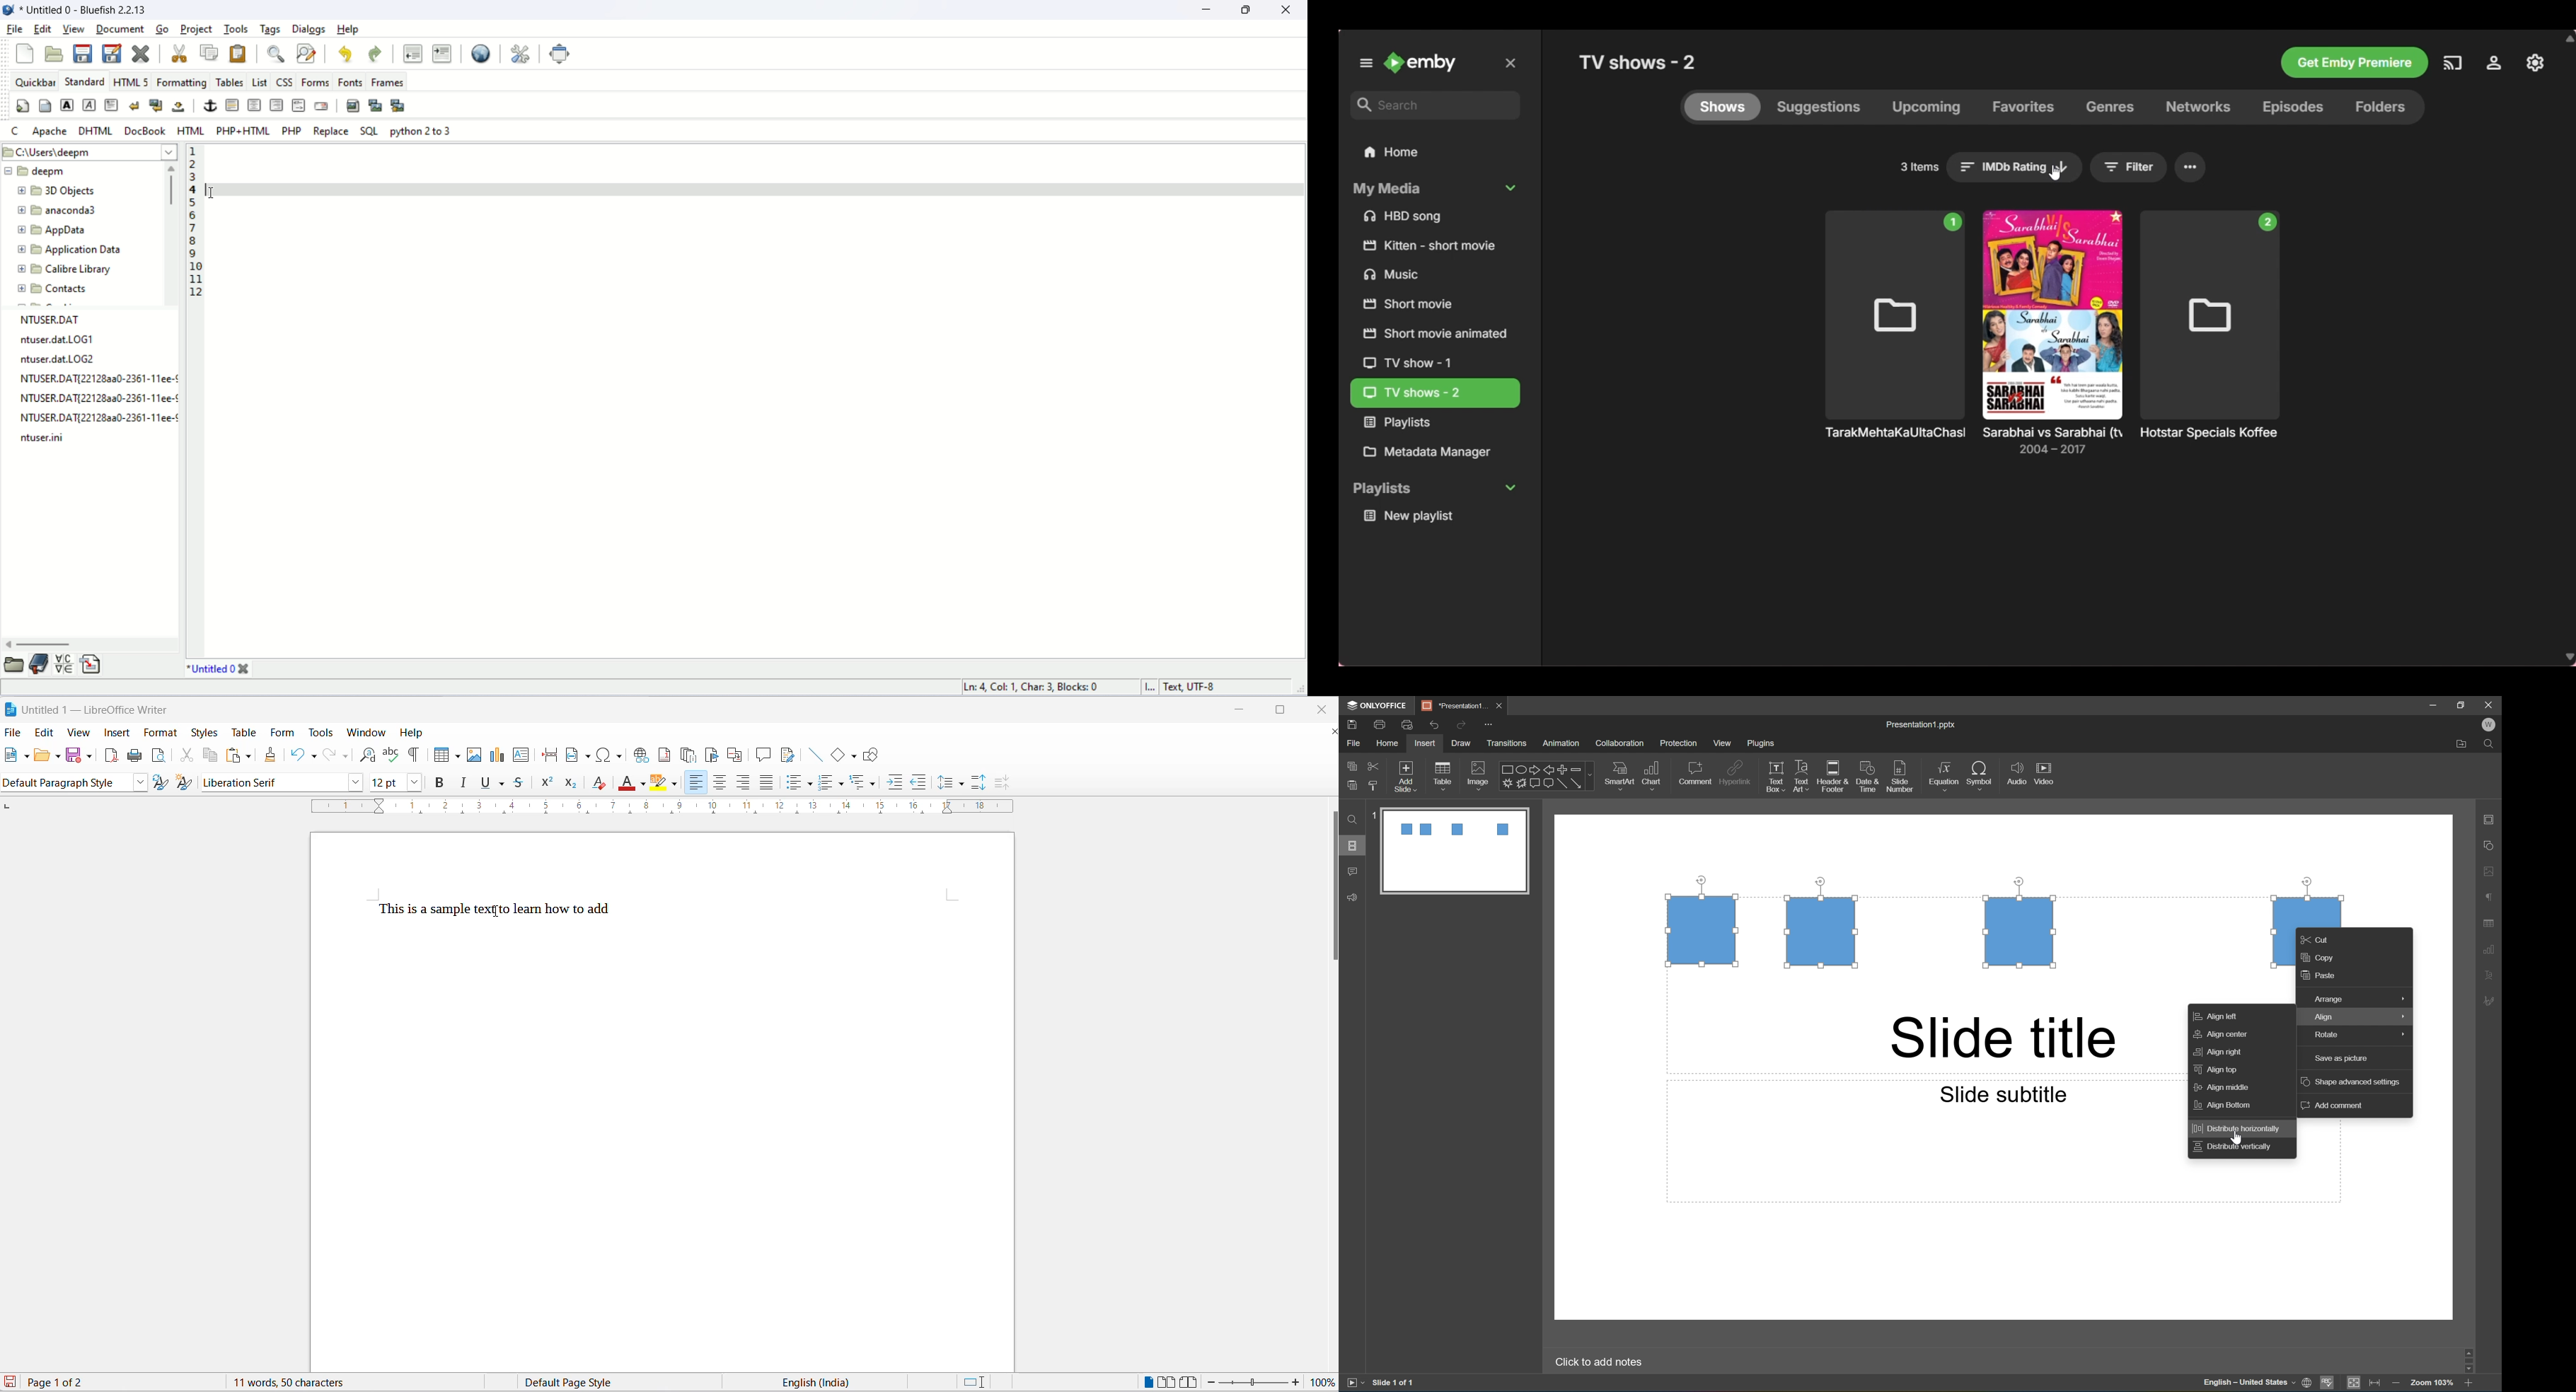 This screenshot has width=2576, height=1400. I want to click on scroll bar, so click(2471, 1360).